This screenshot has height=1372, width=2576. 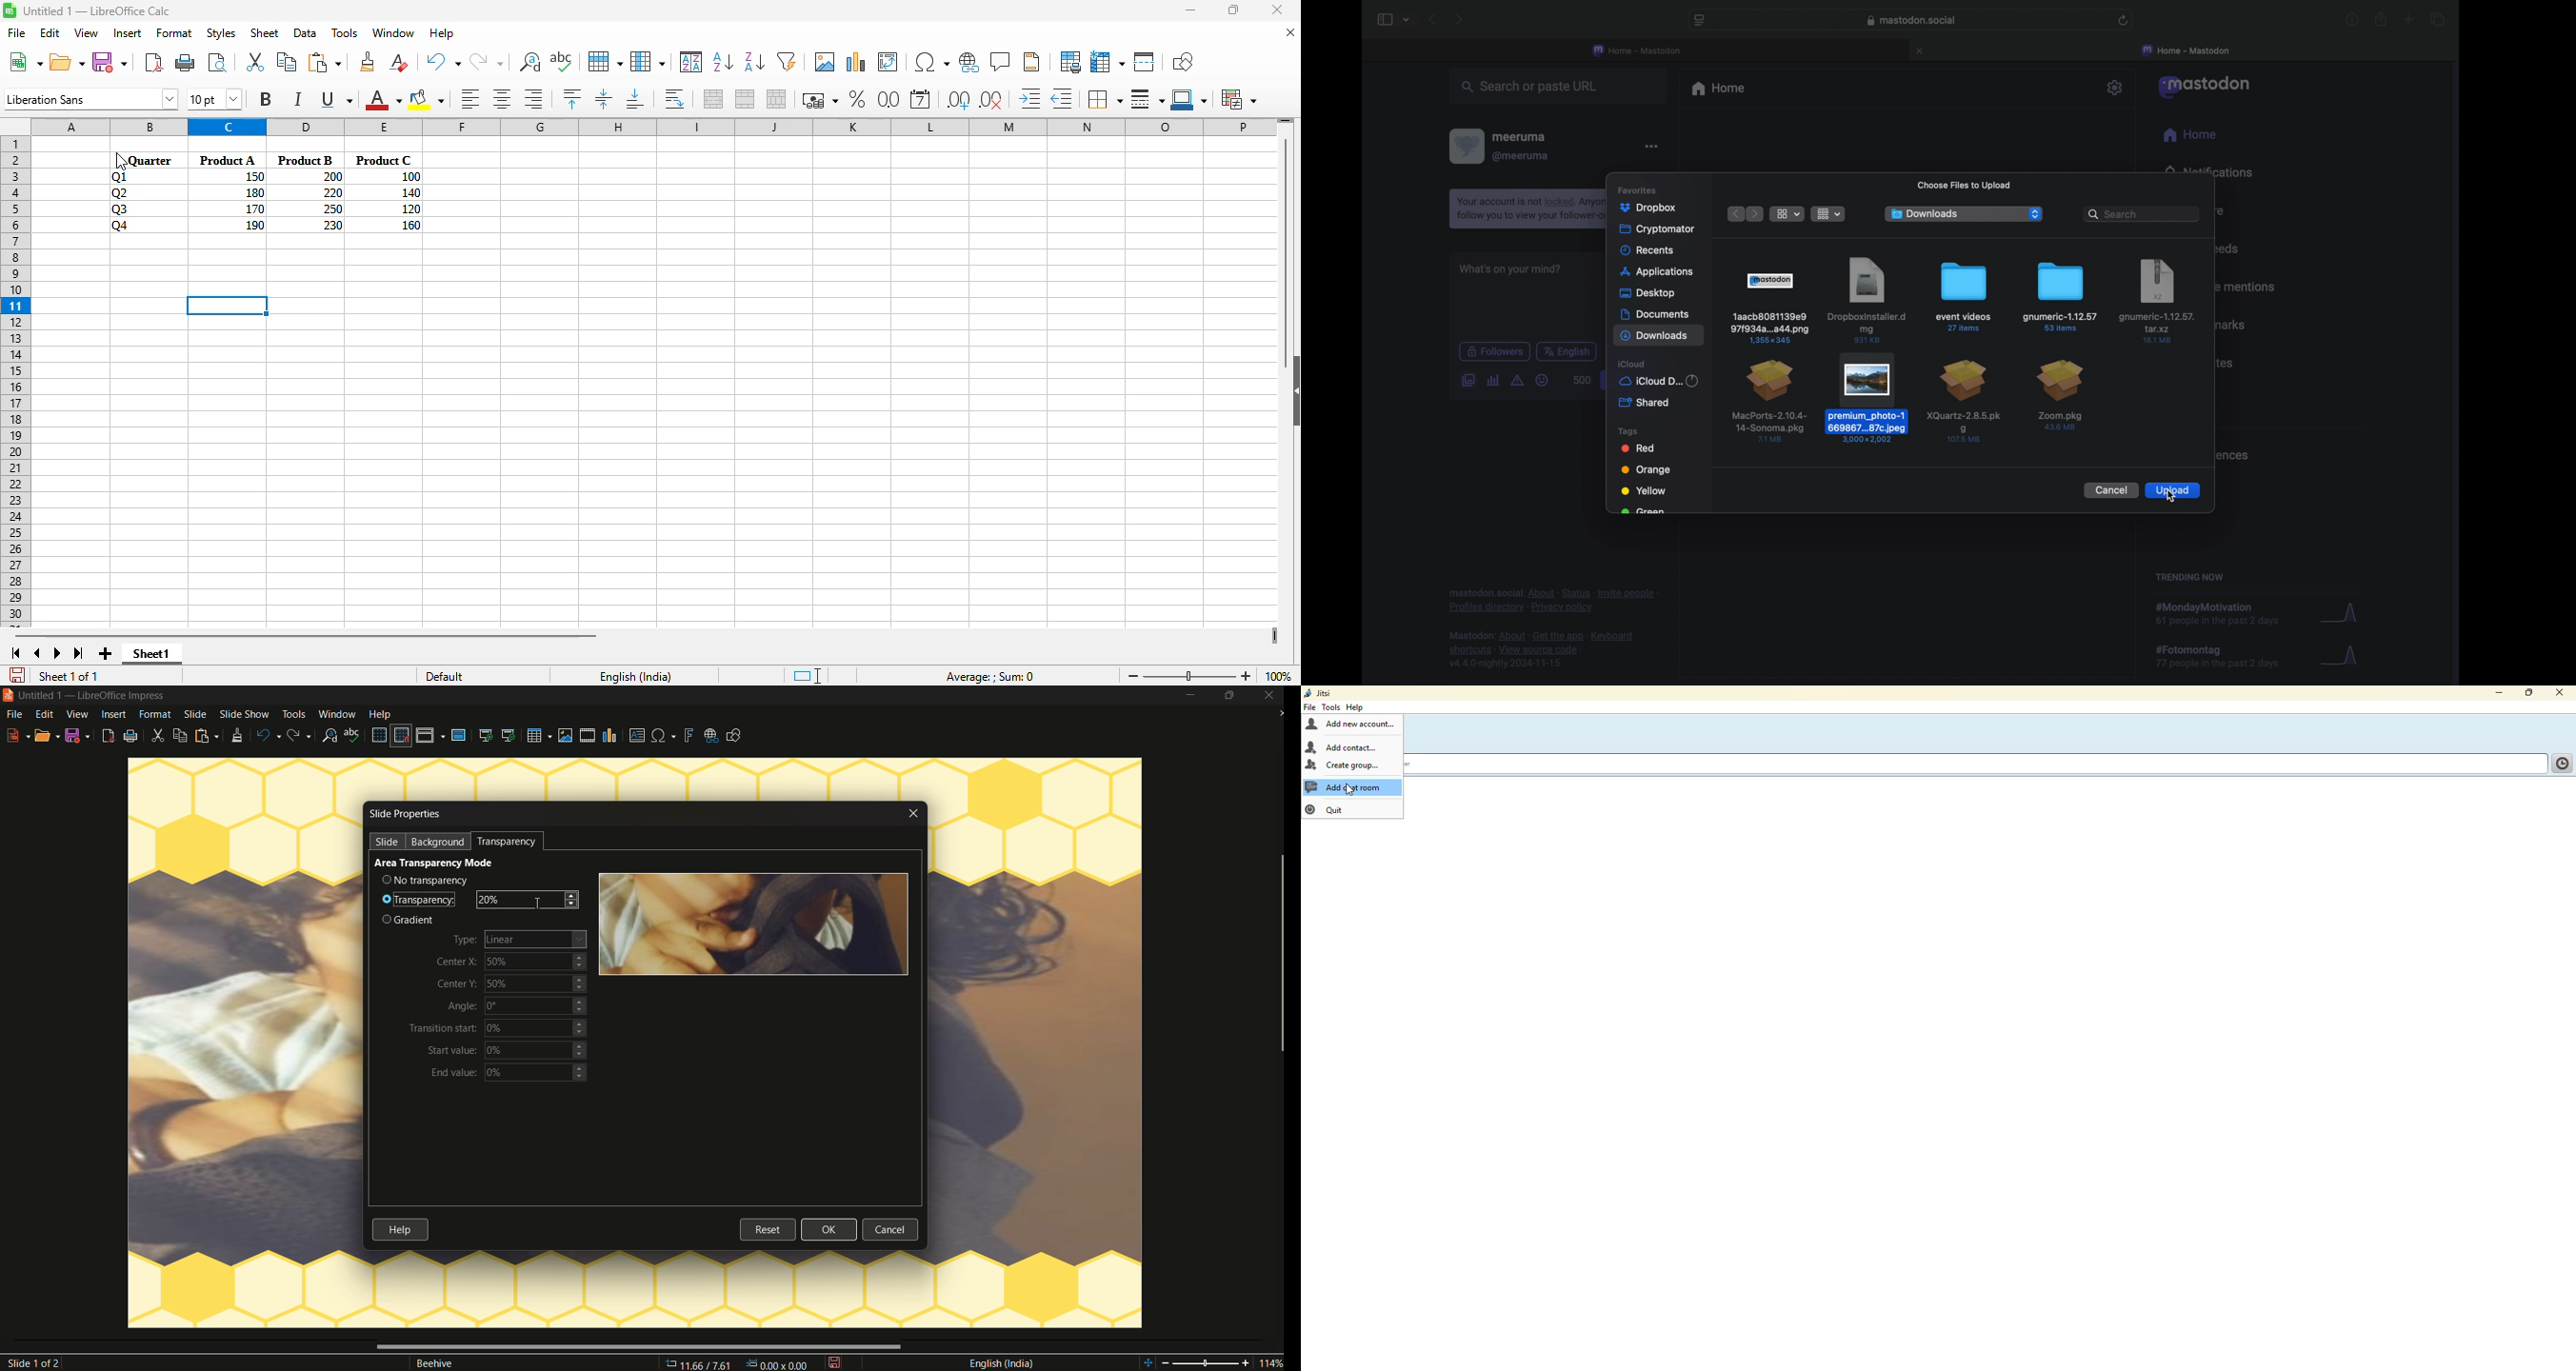 I want to click on close document, so click(x=1291, y=31).